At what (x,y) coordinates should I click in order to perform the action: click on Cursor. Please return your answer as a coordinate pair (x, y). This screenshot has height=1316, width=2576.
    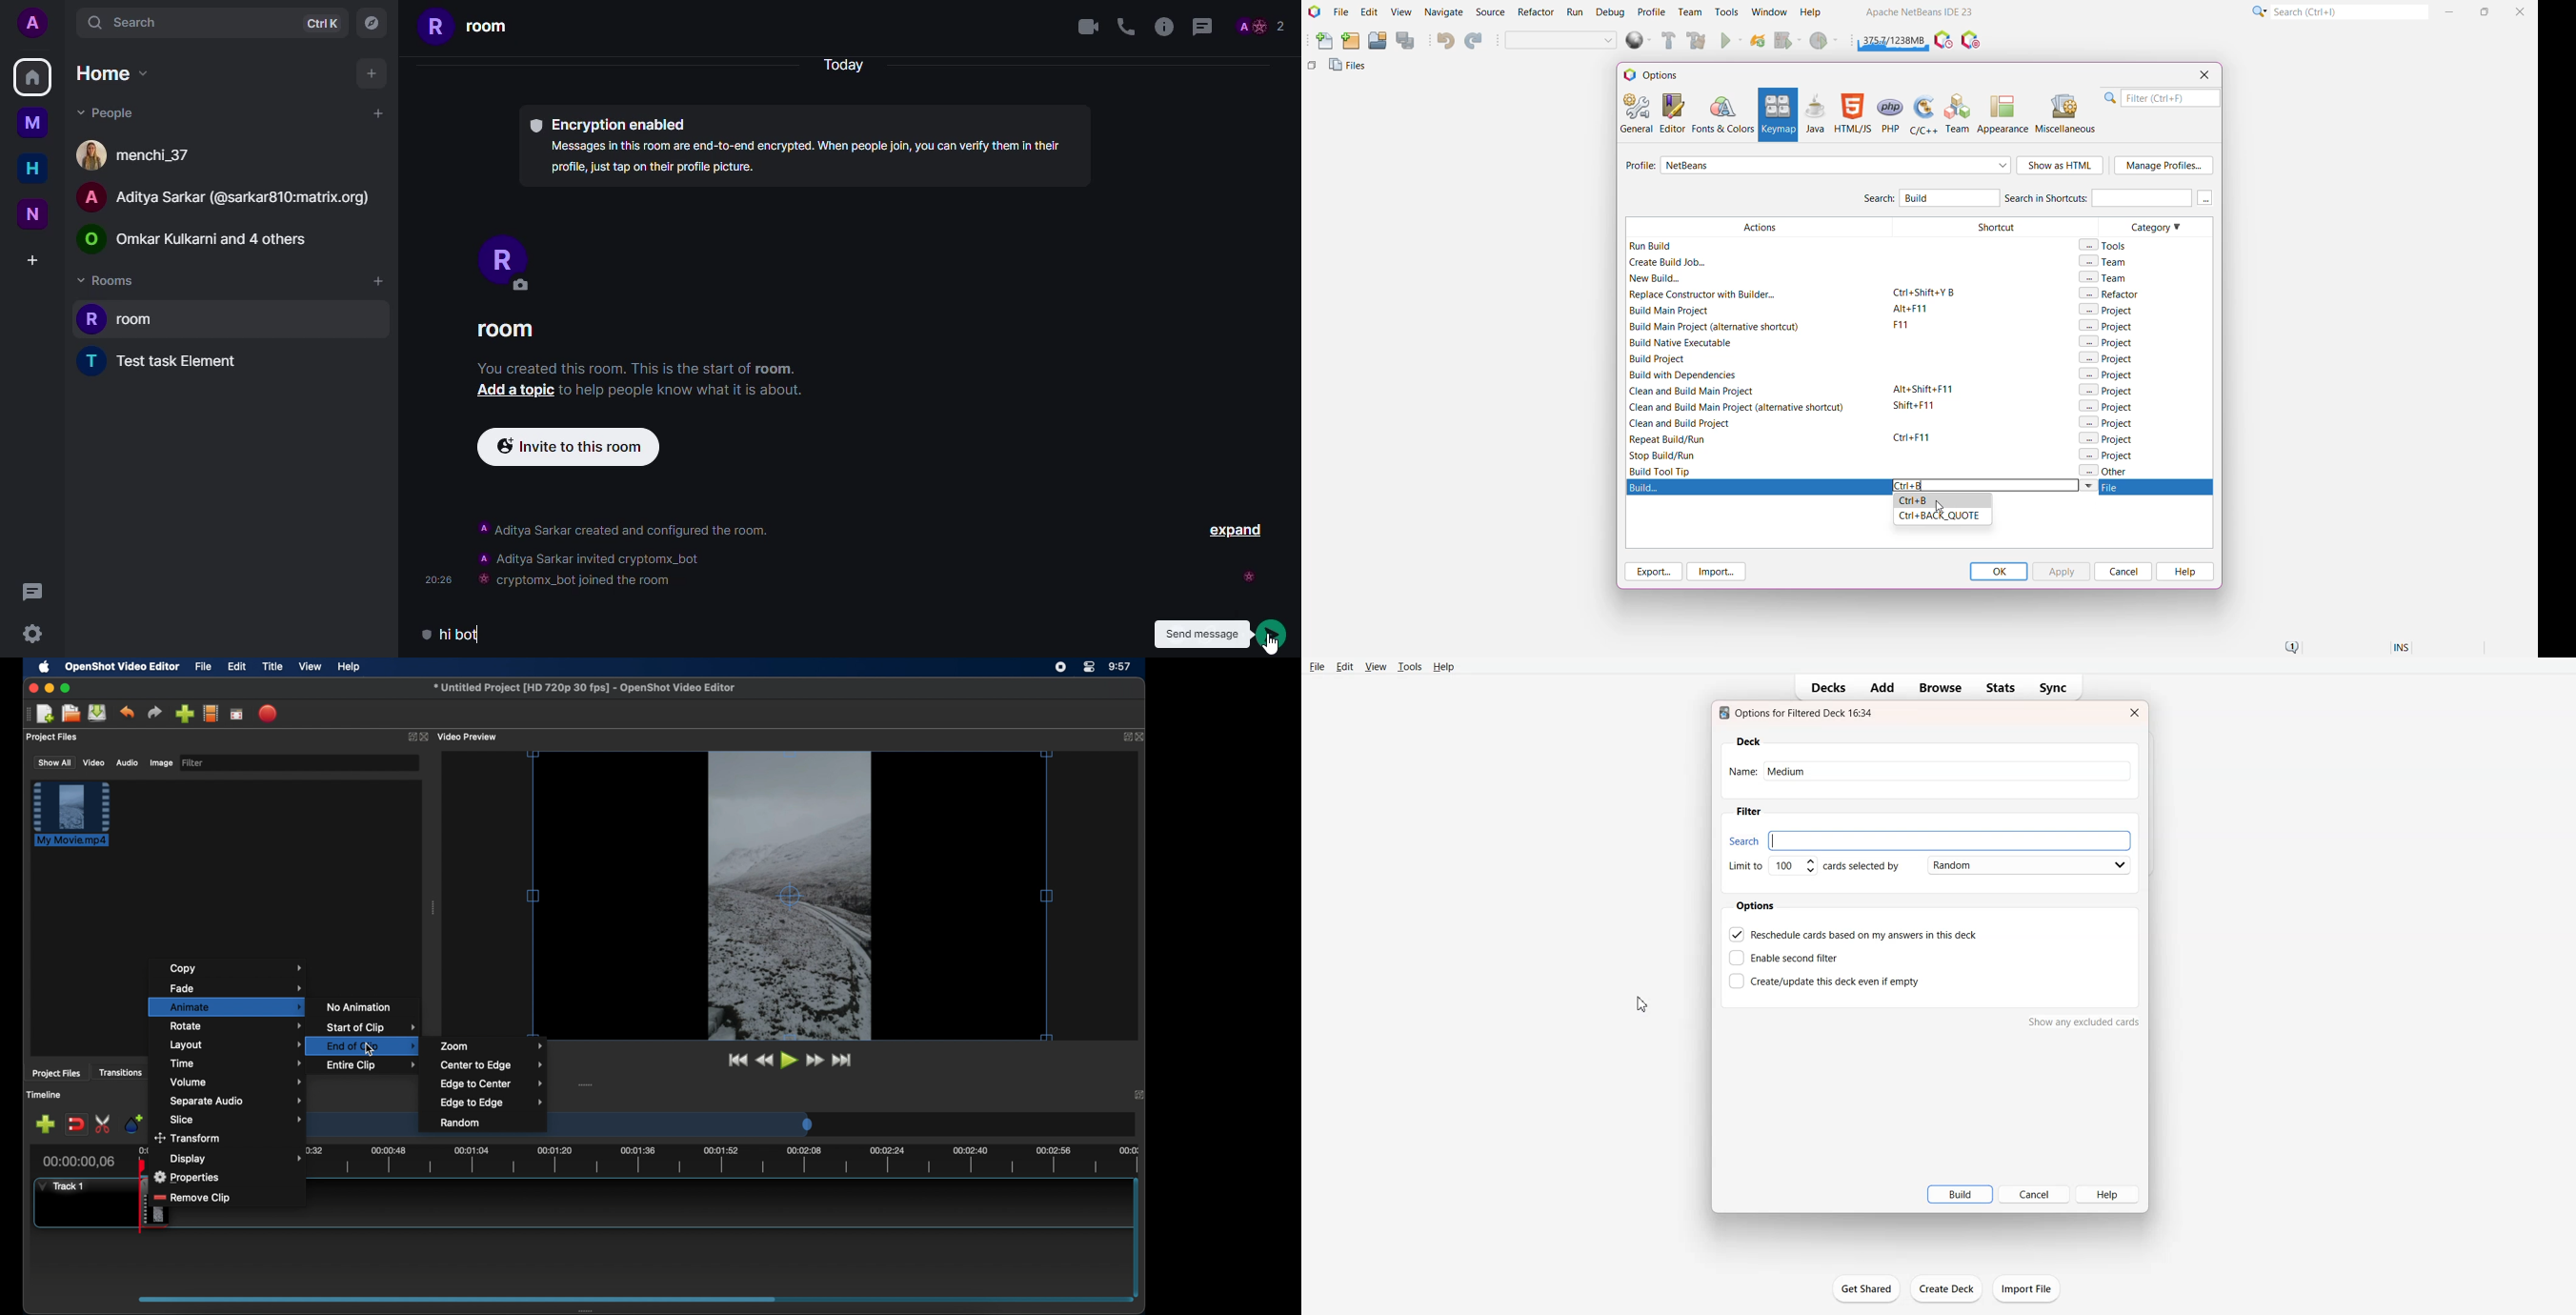
    Looking at the image, I should click on (1277, 643).